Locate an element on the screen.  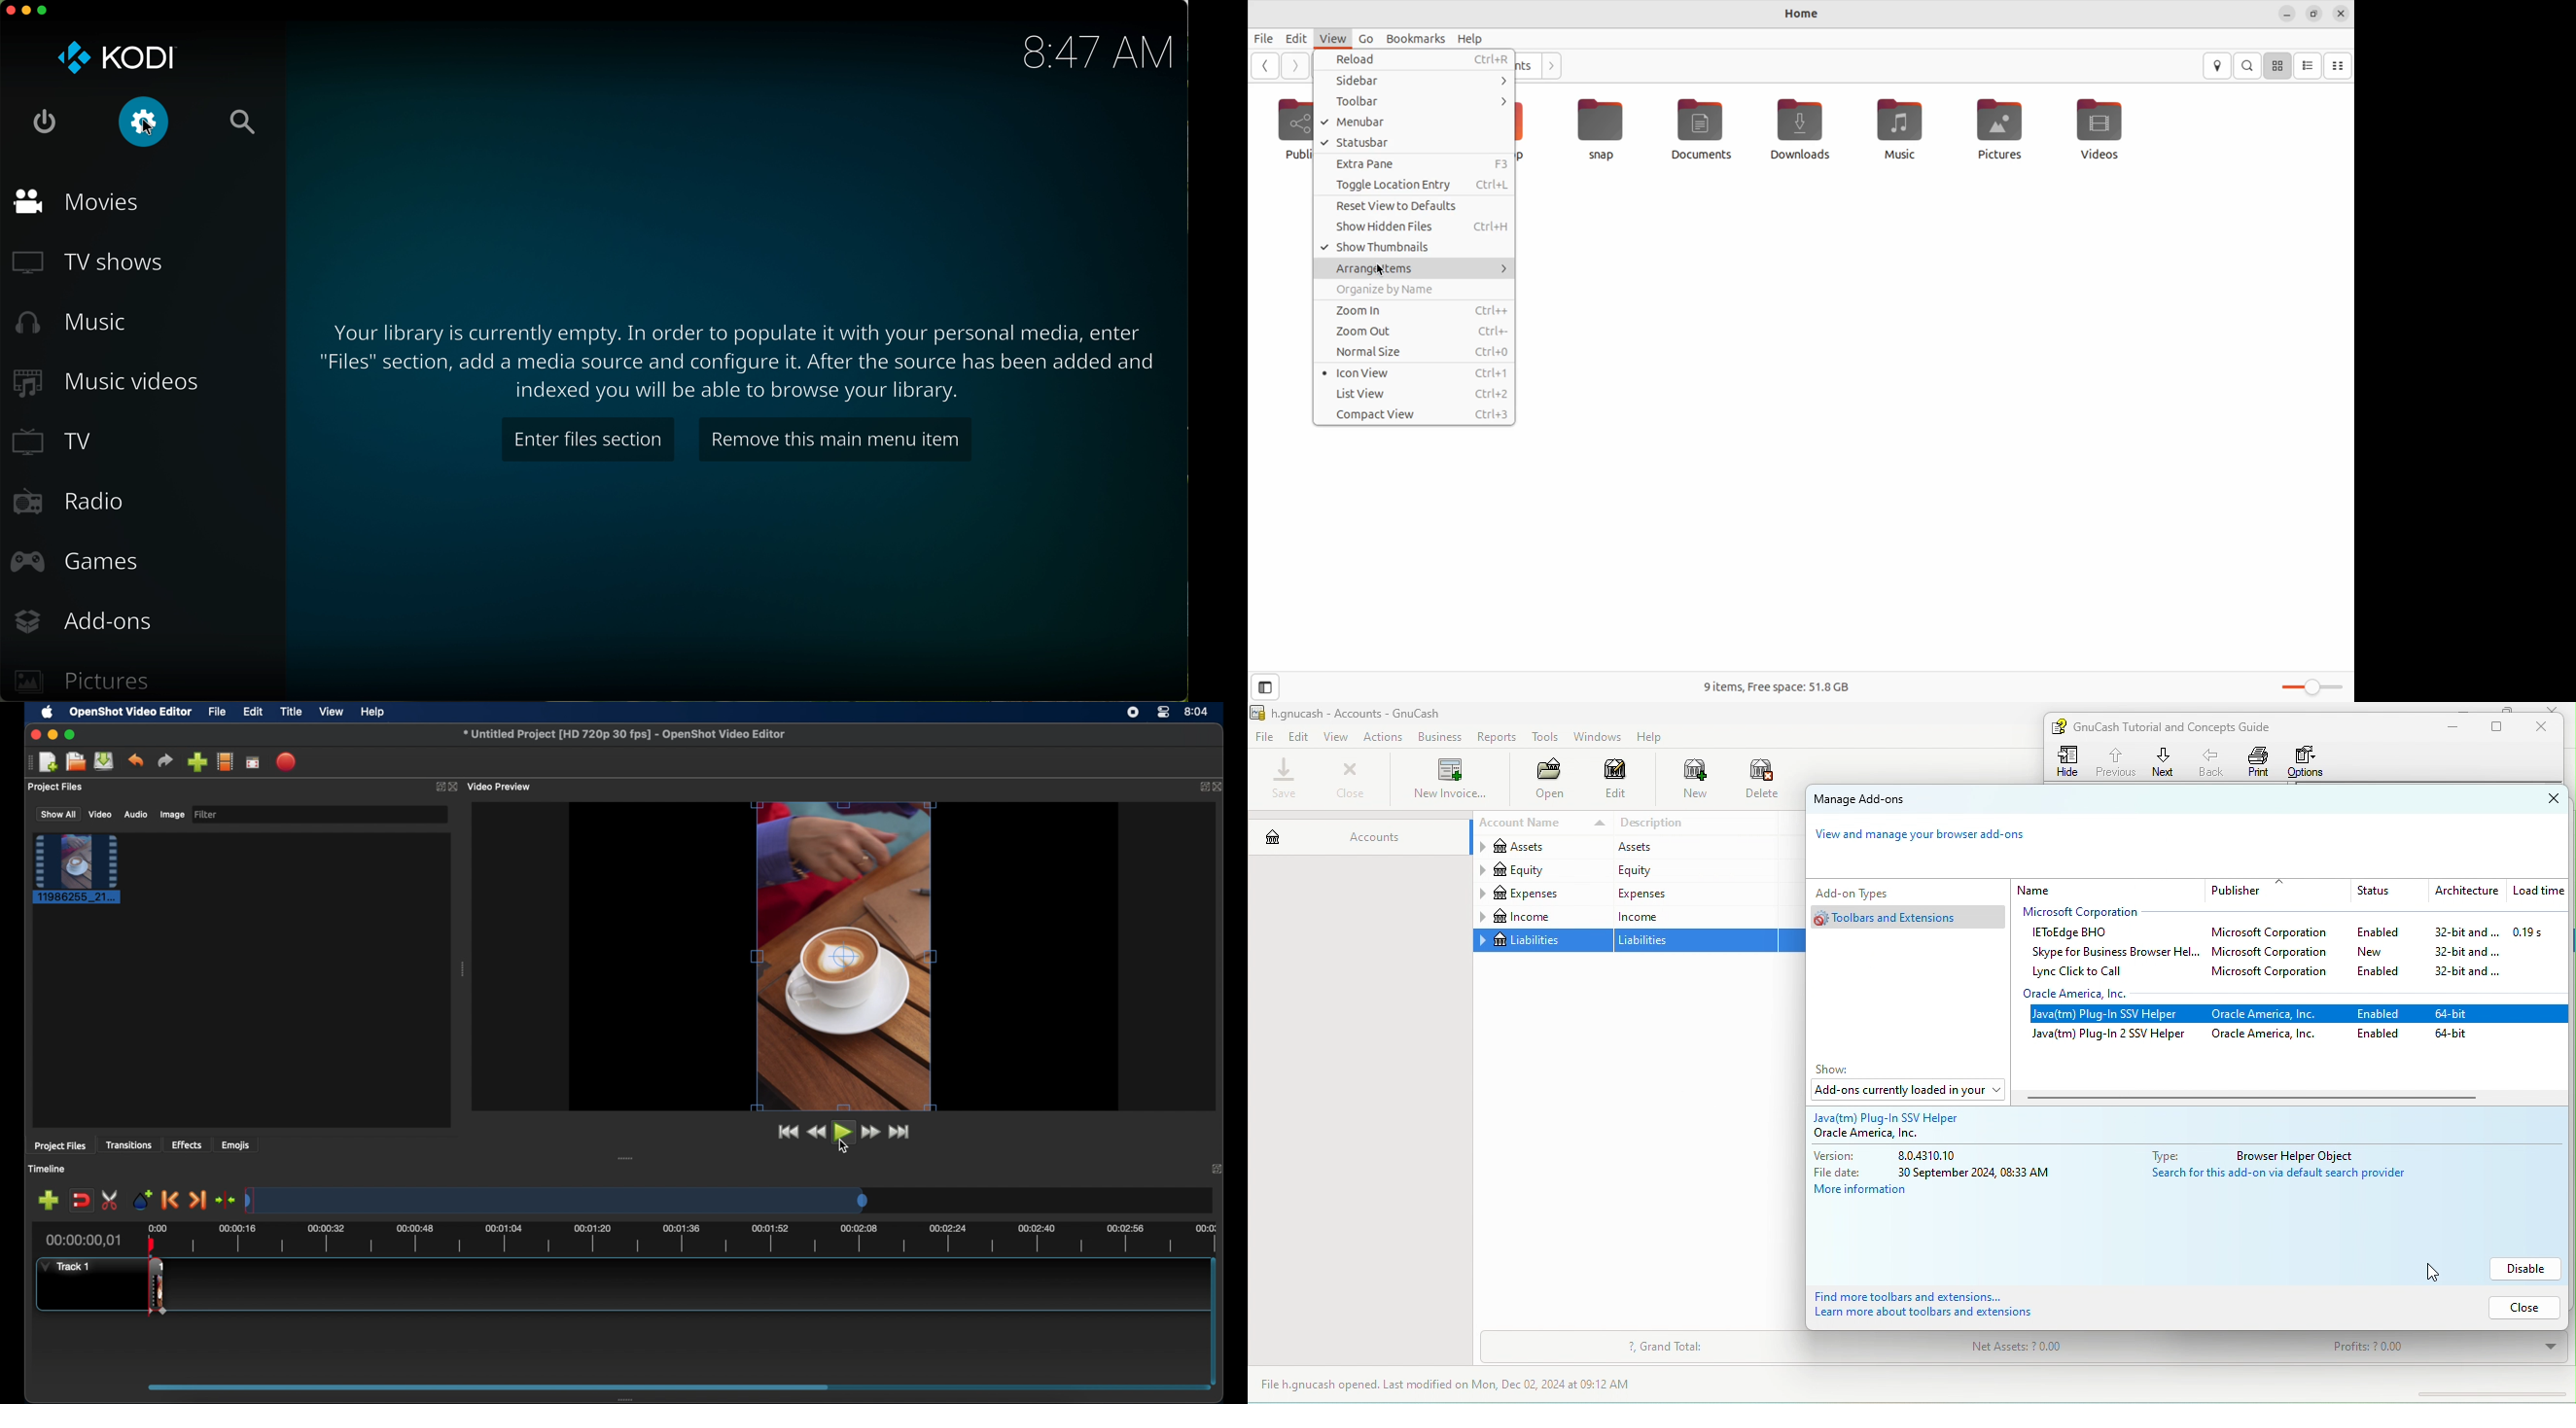
account name is located at coordinates (1539, 824).